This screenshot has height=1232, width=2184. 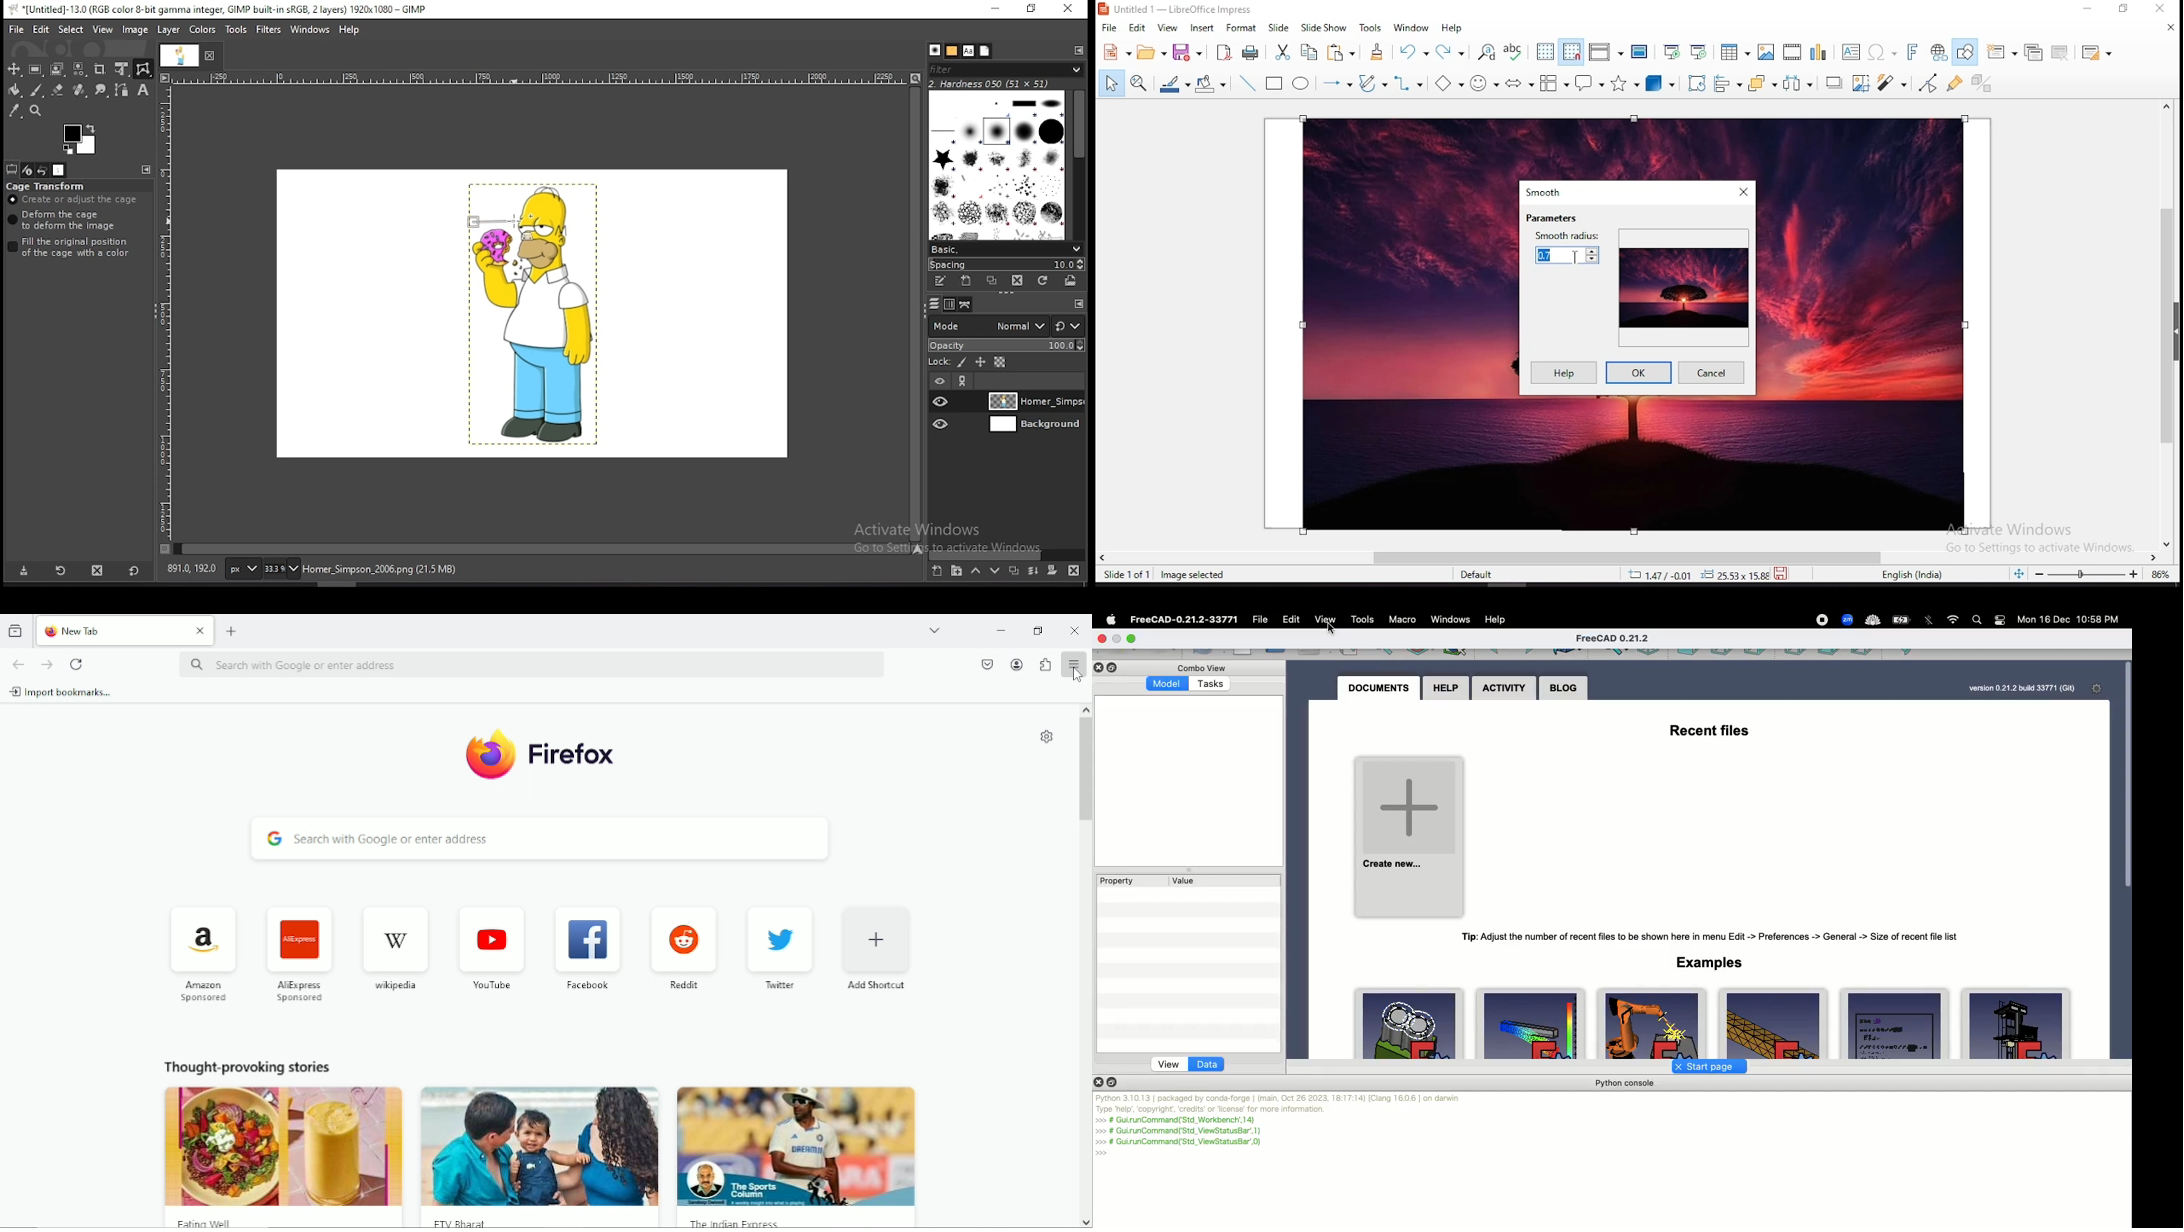 What do you see at coordinates (1175, 83) in the screenshot?
I see `line color` at bounding box center [1175, 83].